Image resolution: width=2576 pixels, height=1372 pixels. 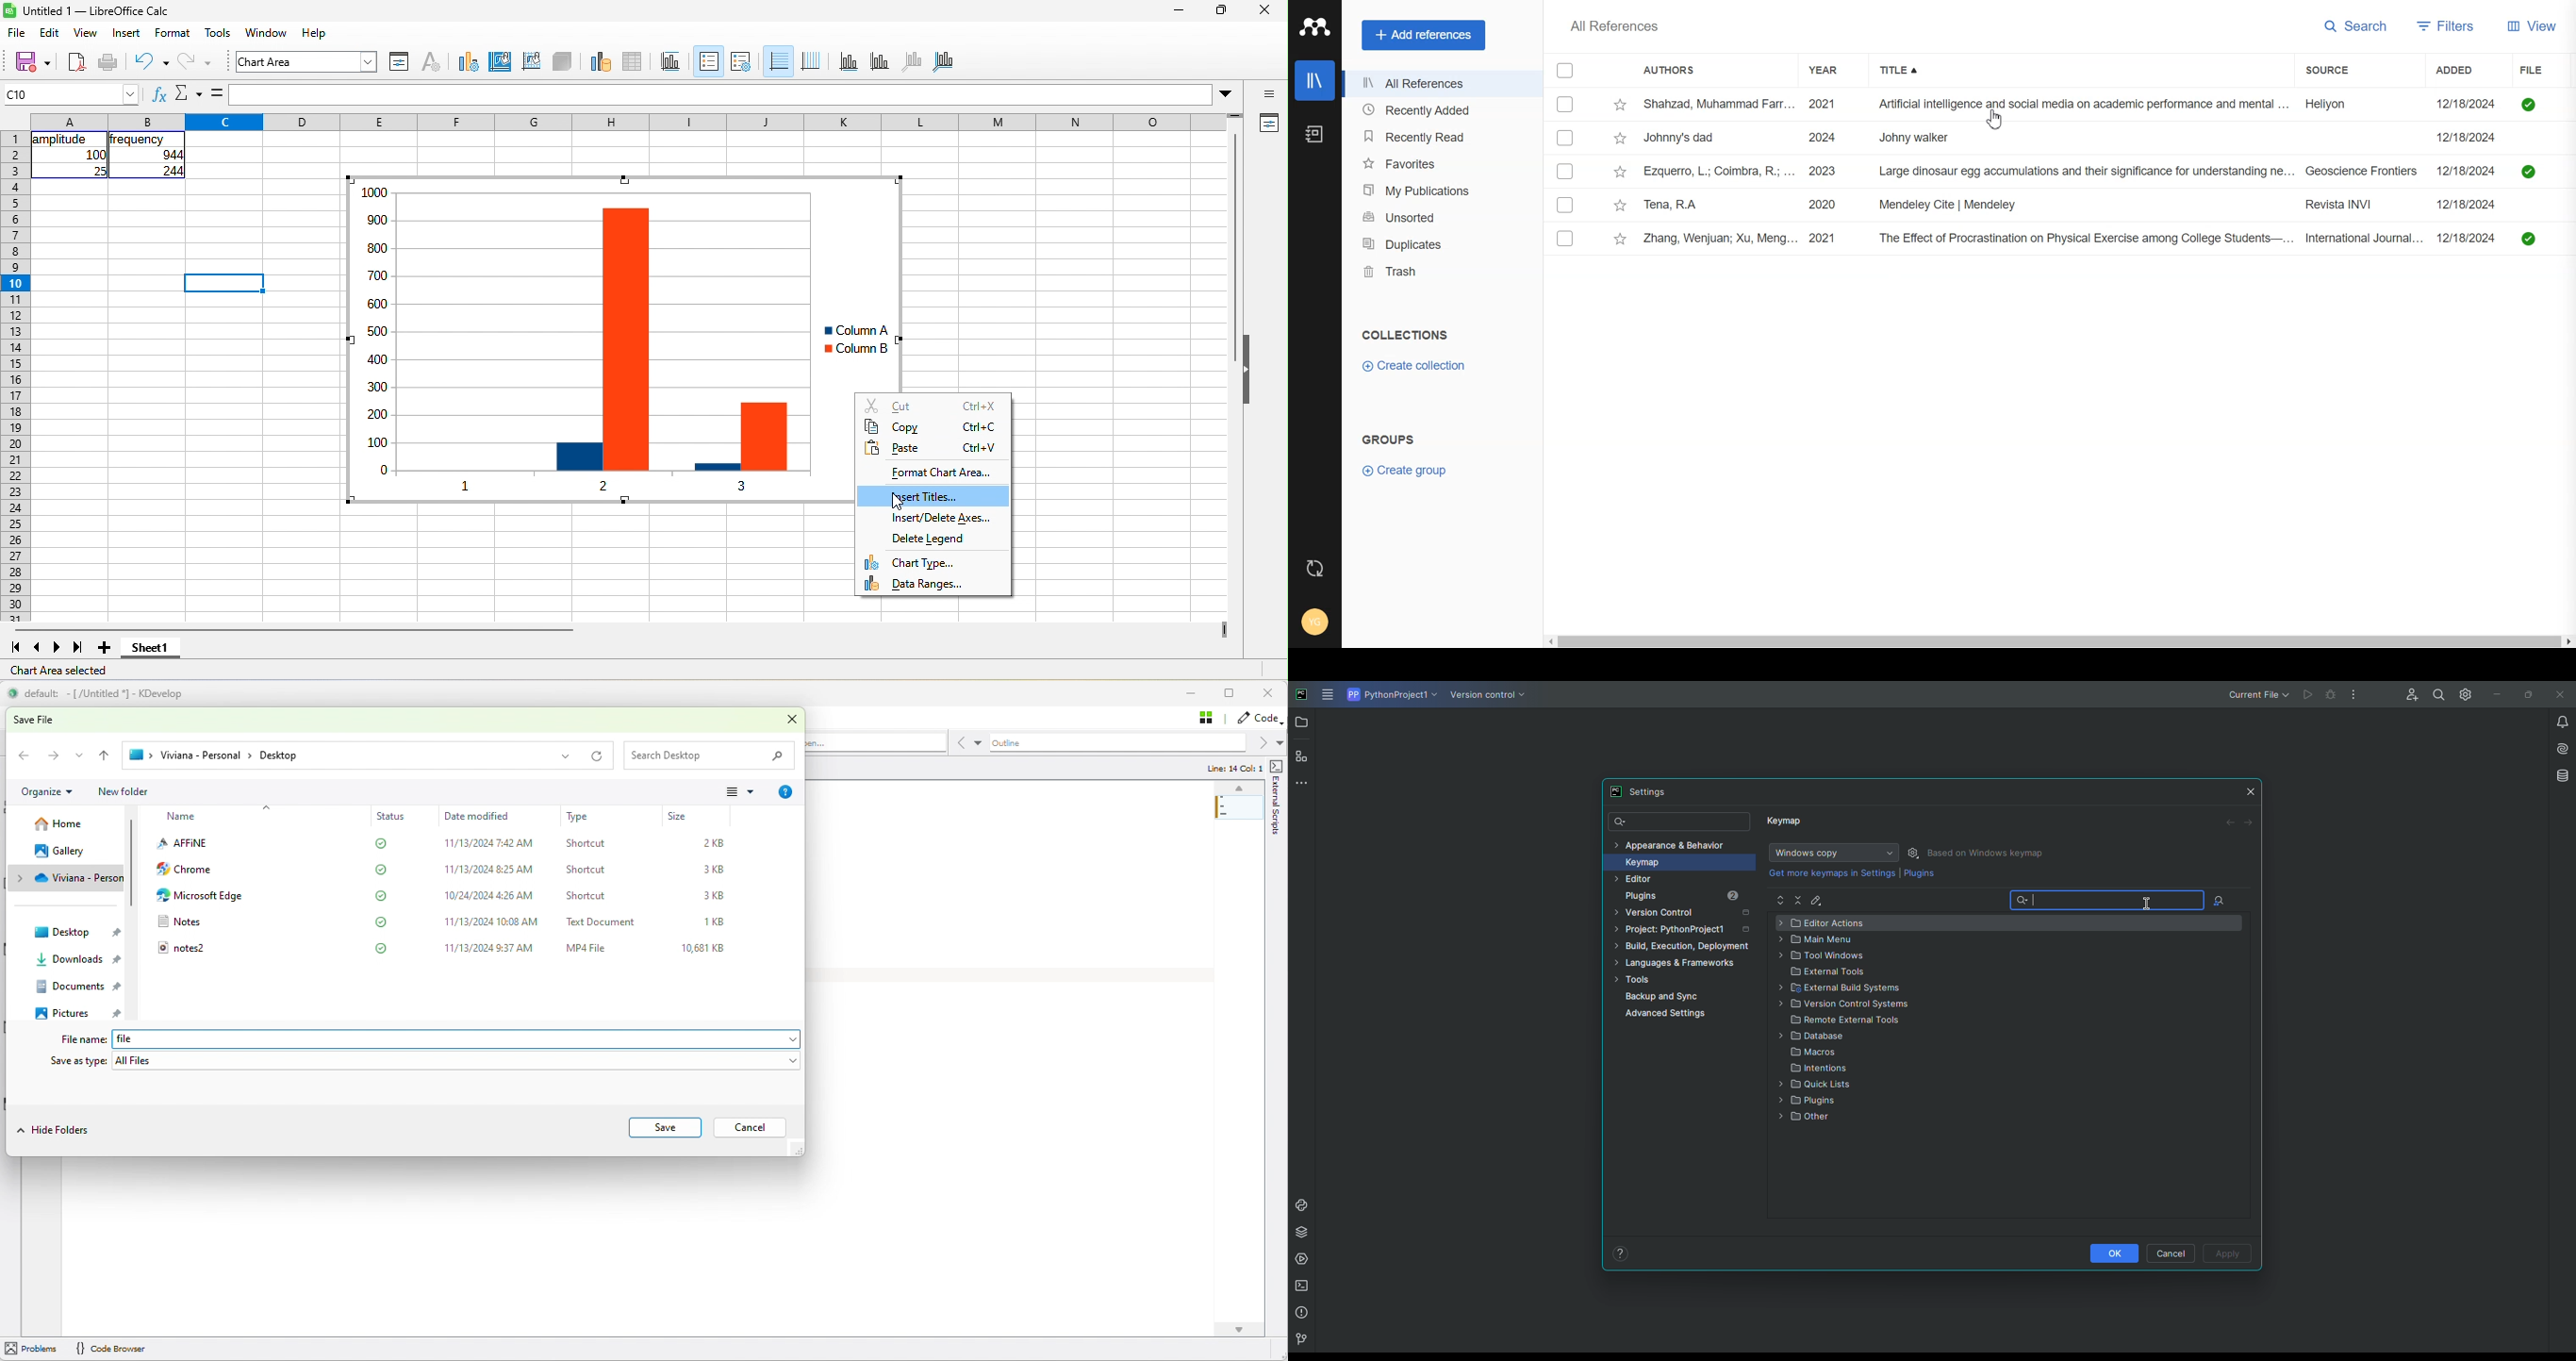 What do you see at coordinates (1833, 71) in the screenshot?
I see `Year` at bounding box center [1833, 71].